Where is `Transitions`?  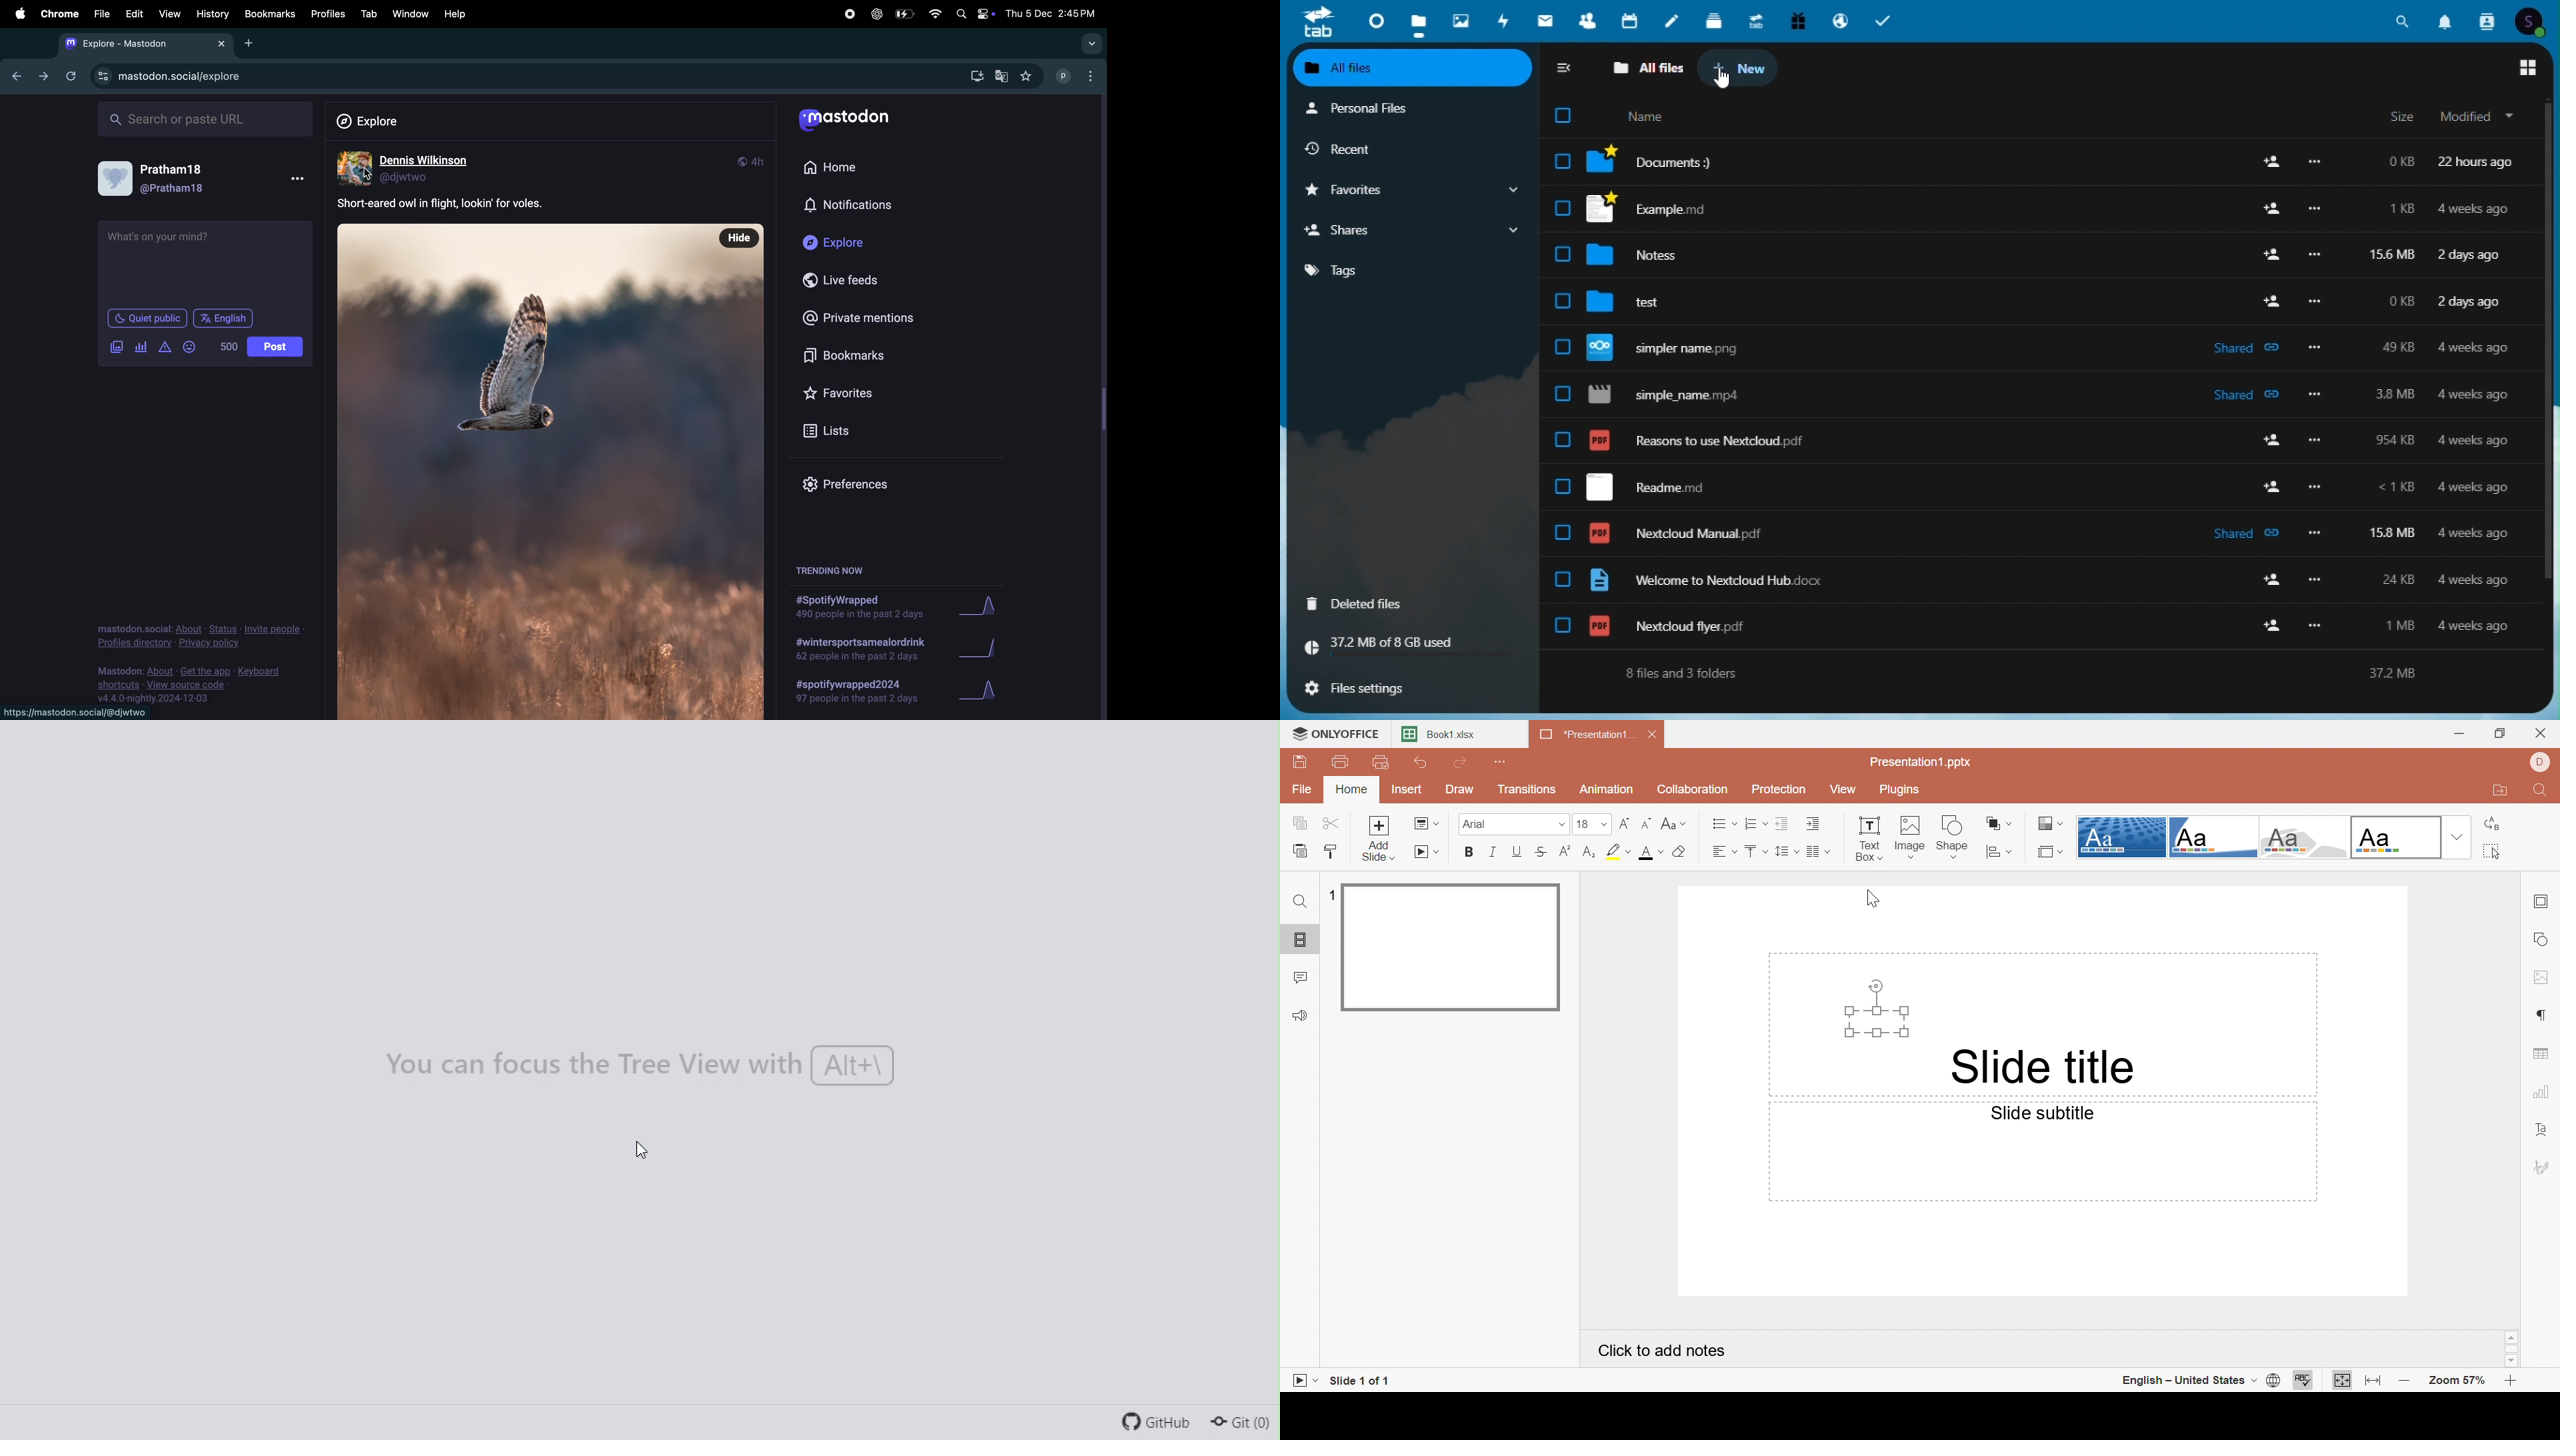 Transitions is located at coordinates (1527, 789).